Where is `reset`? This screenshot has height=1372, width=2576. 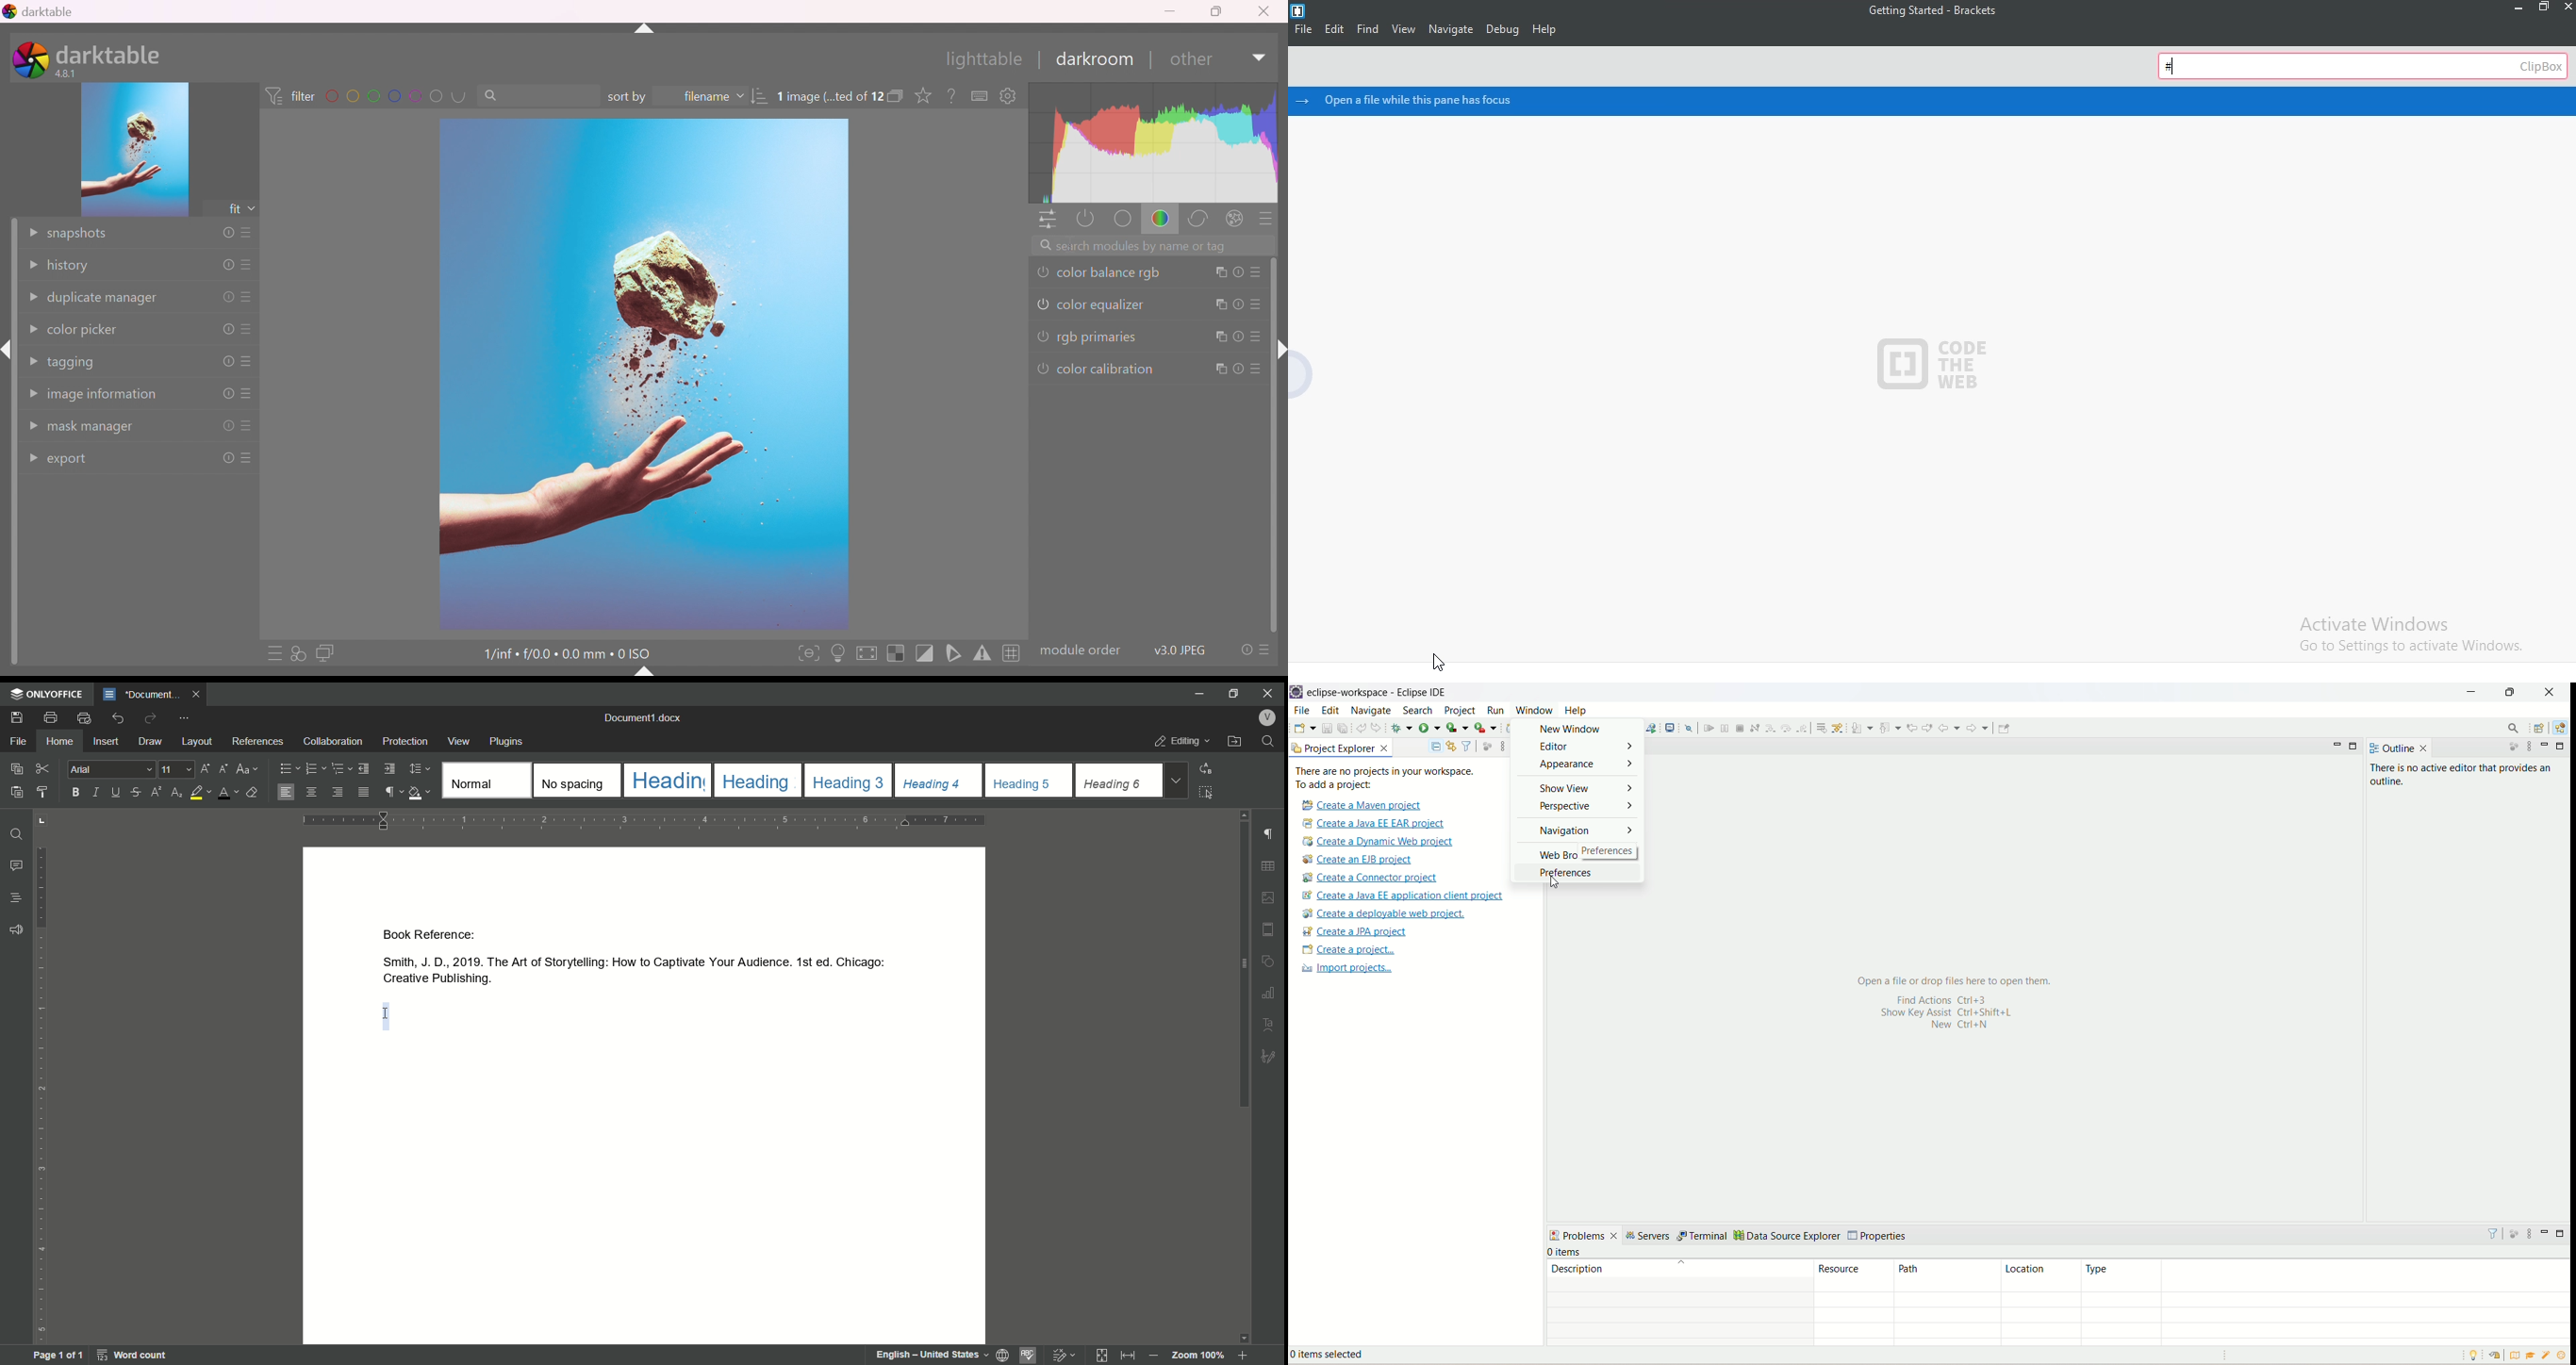
reset is located at coordinates (1239, 370).